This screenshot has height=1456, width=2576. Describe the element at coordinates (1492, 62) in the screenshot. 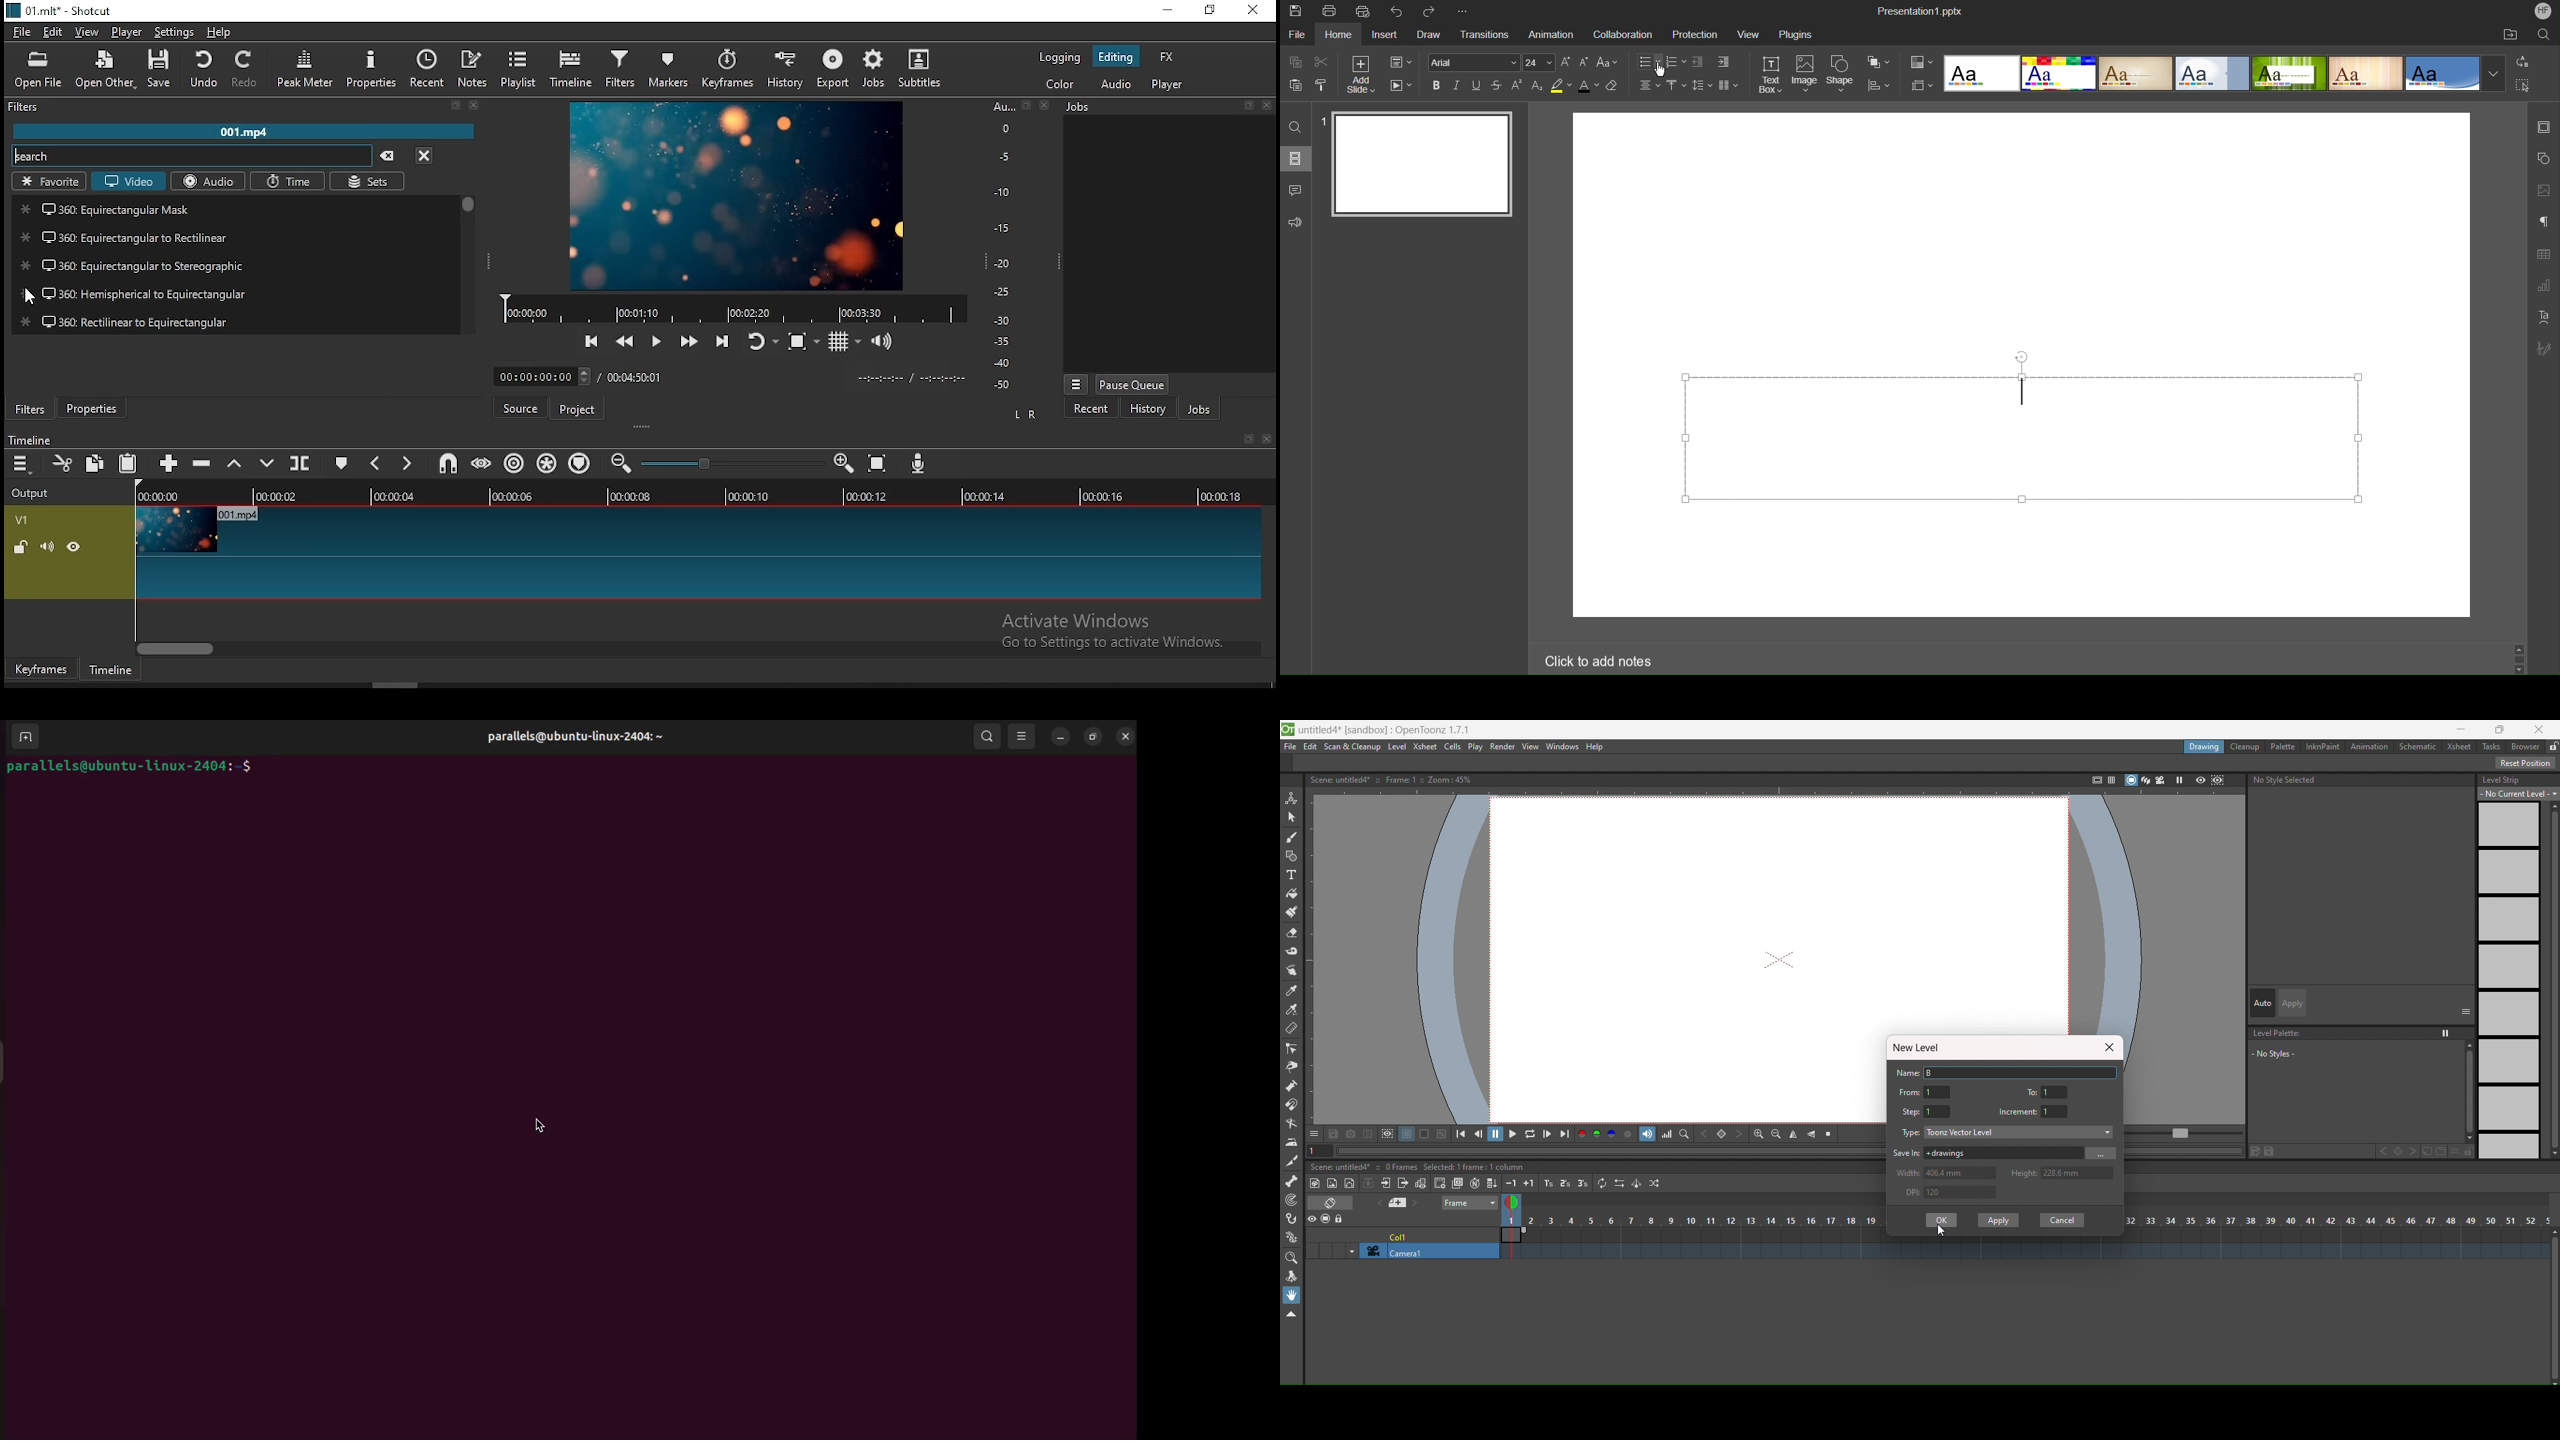

I see `Font settings` at that location.